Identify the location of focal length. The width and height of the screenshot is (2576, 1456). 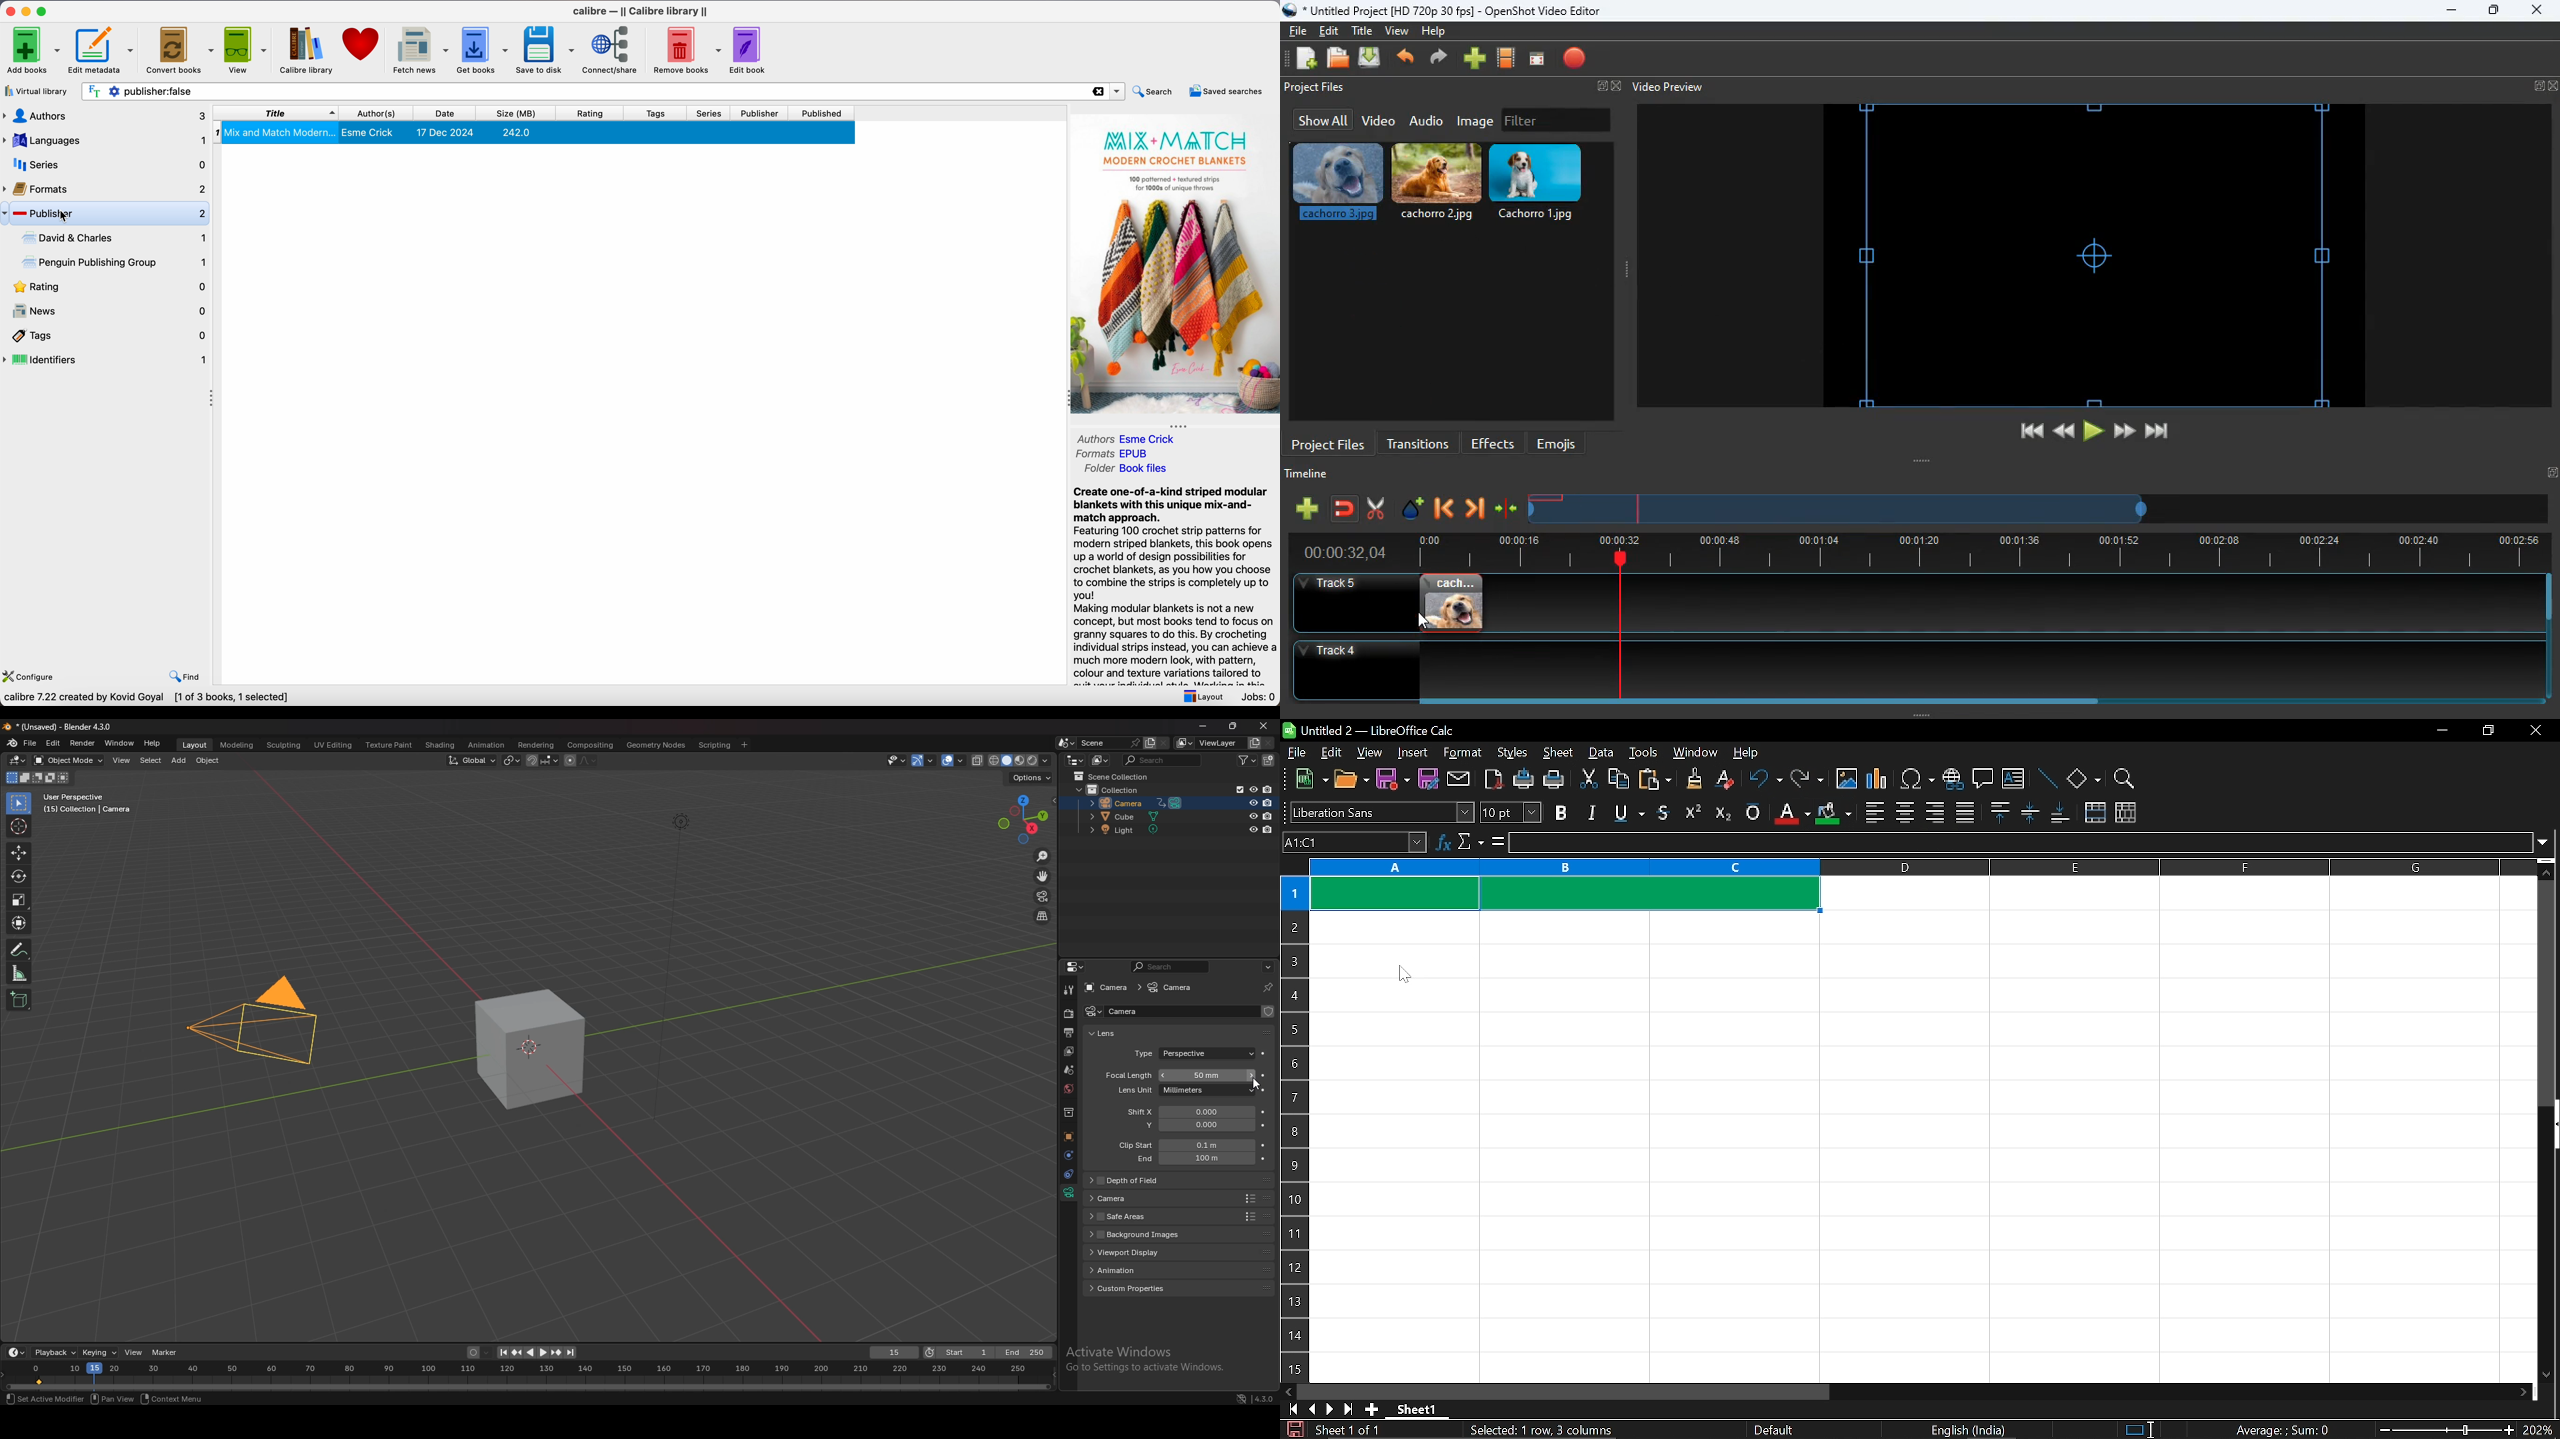
(1176, 1076).